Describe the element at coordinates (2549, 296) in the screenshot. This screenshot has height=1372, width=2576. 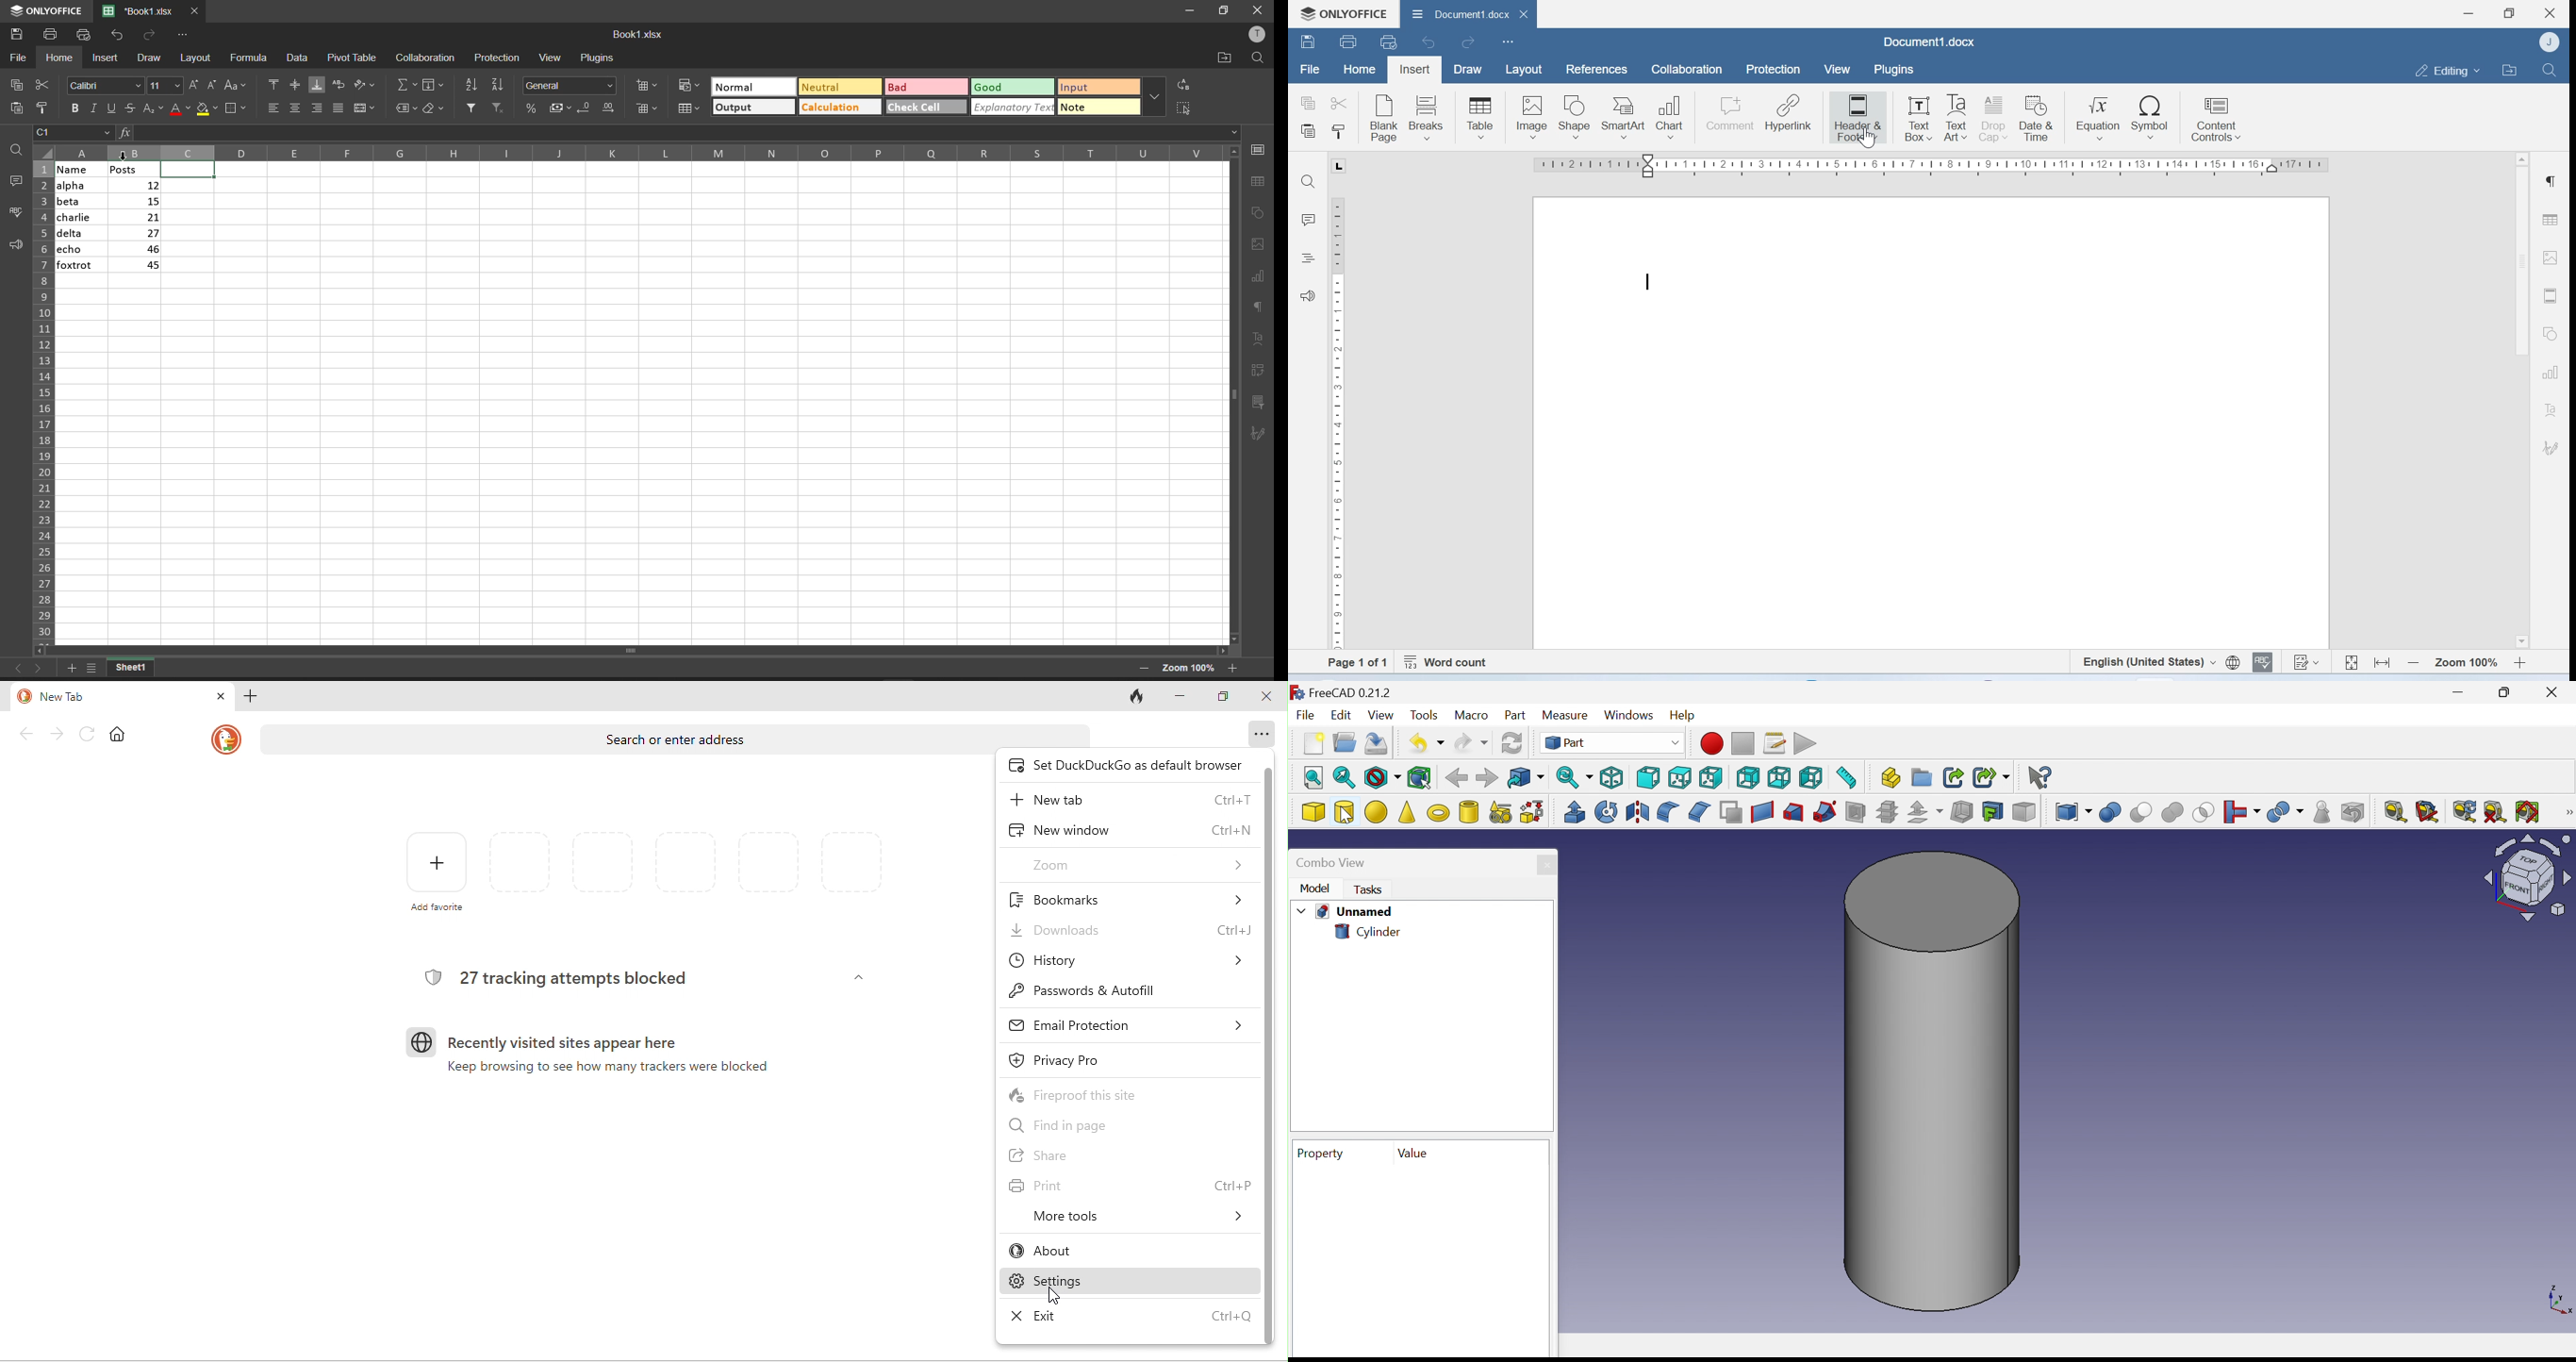
I see `Header and footer` at that location.